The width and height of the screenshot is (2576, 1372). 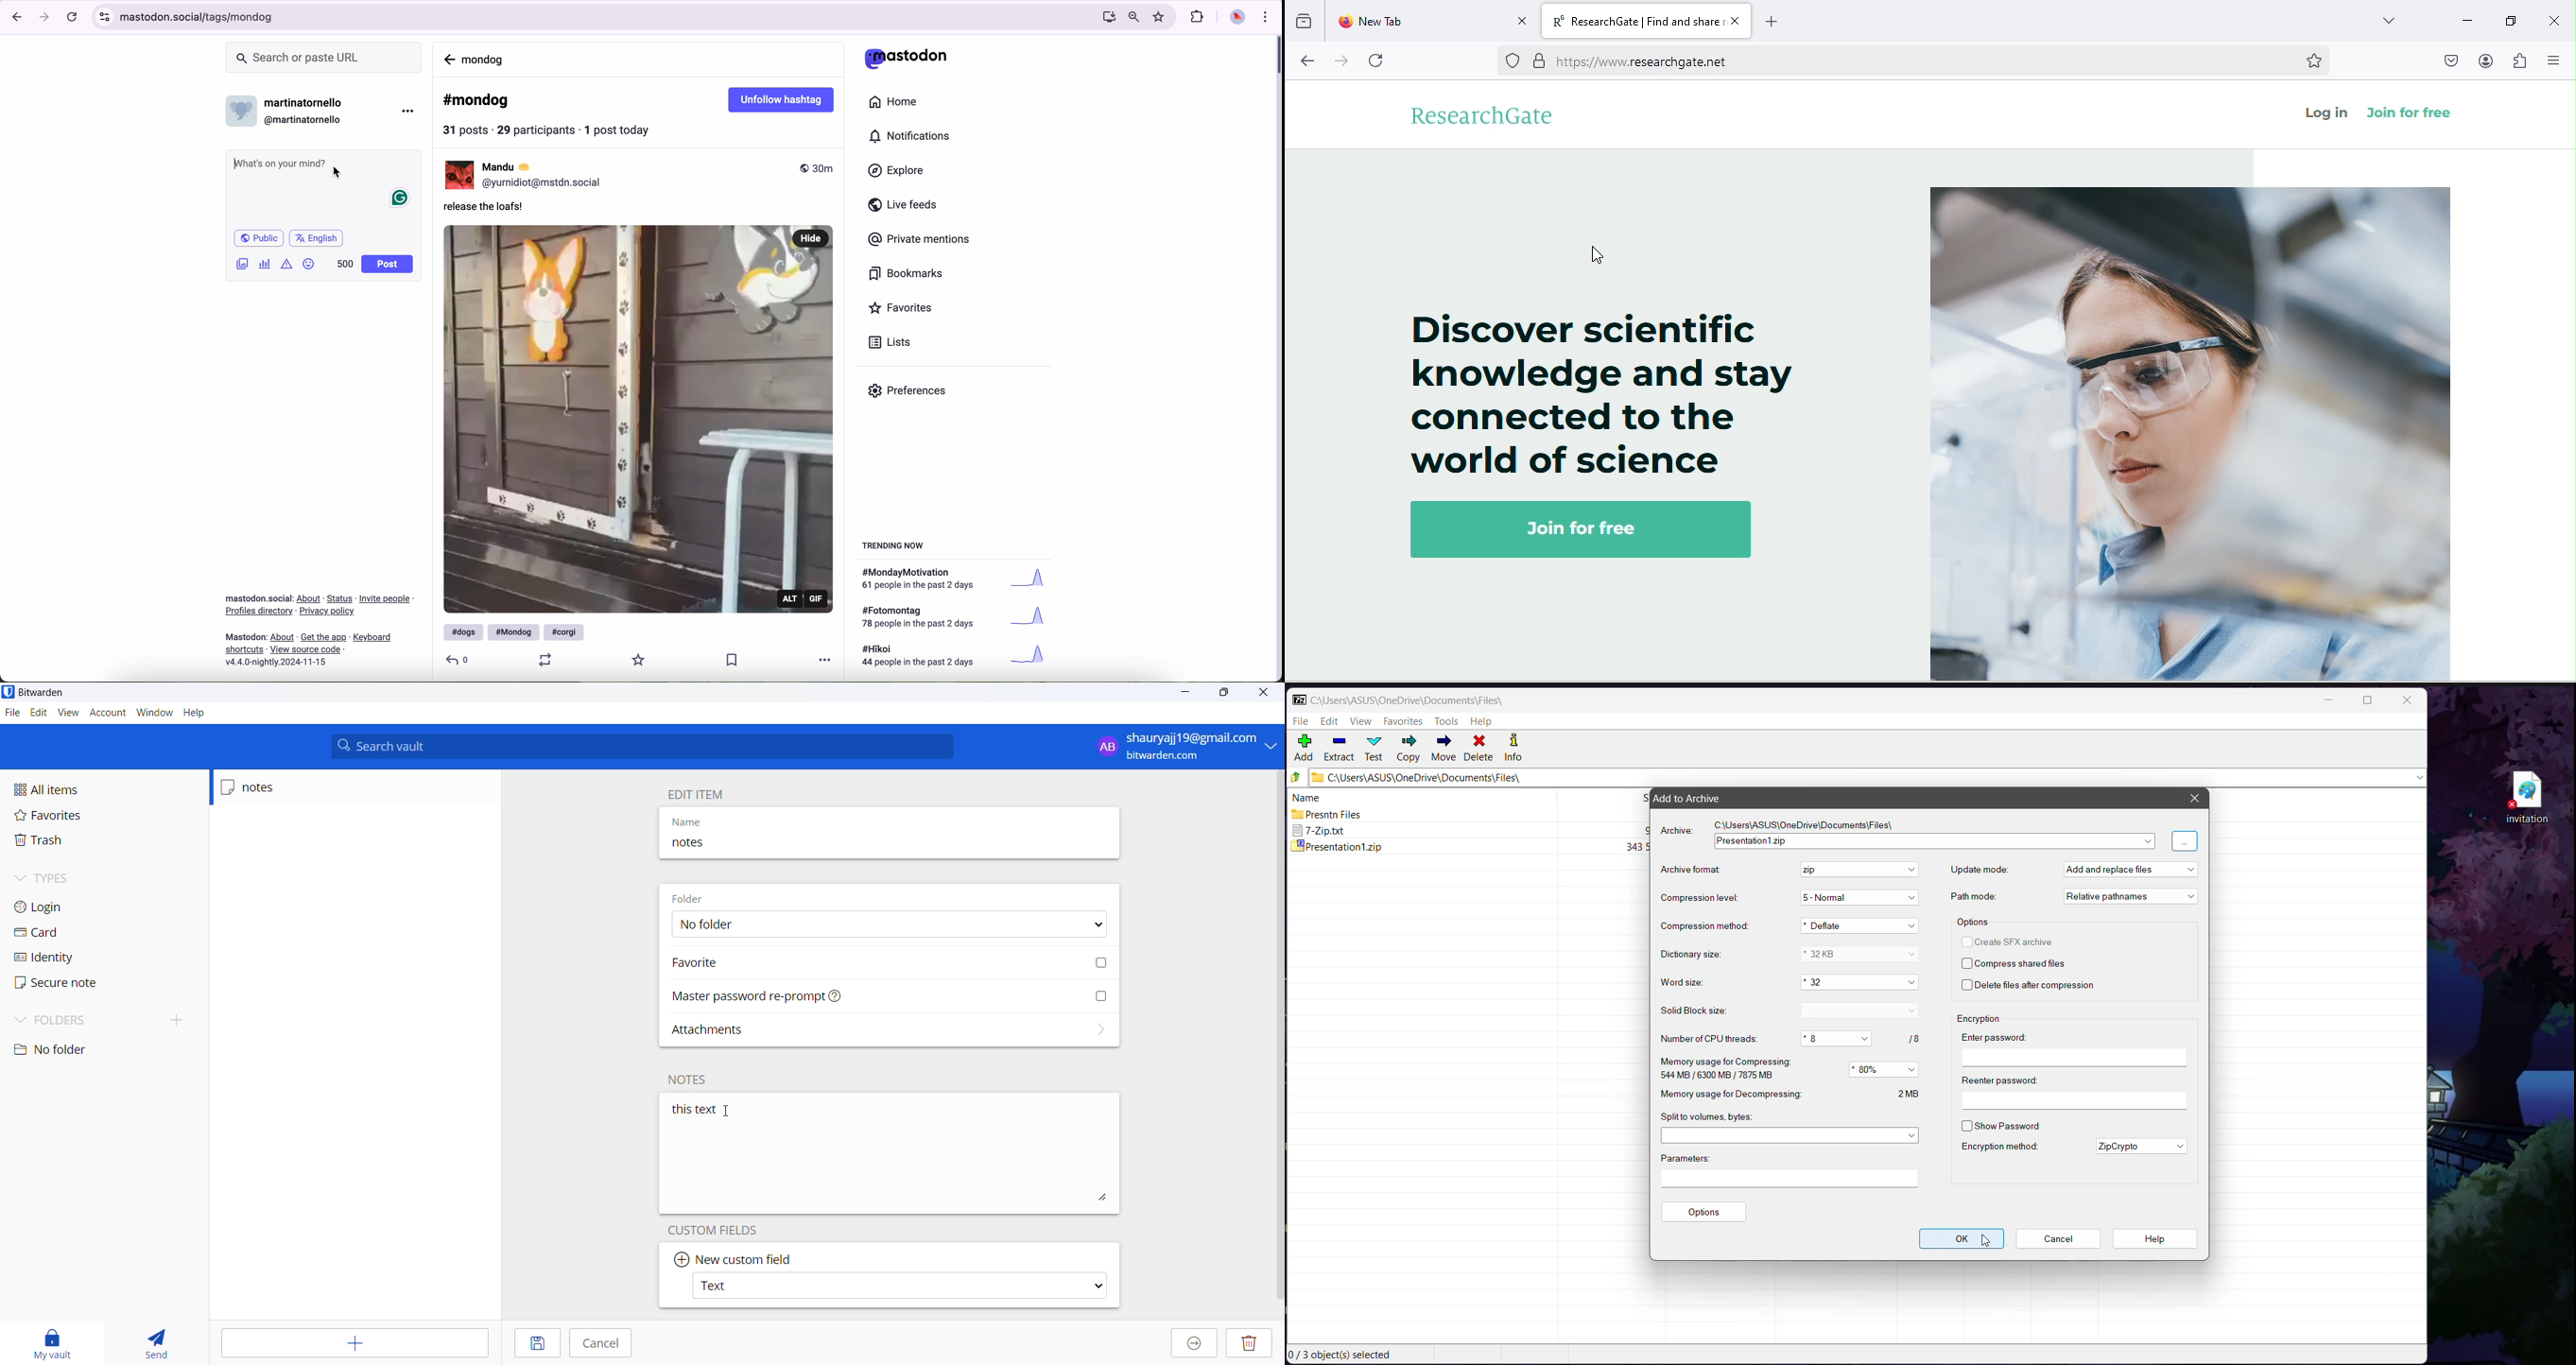 What do you see at coordinates (388, 264) in the screenshot?
I see `post button` at bounding box center [388, 264].